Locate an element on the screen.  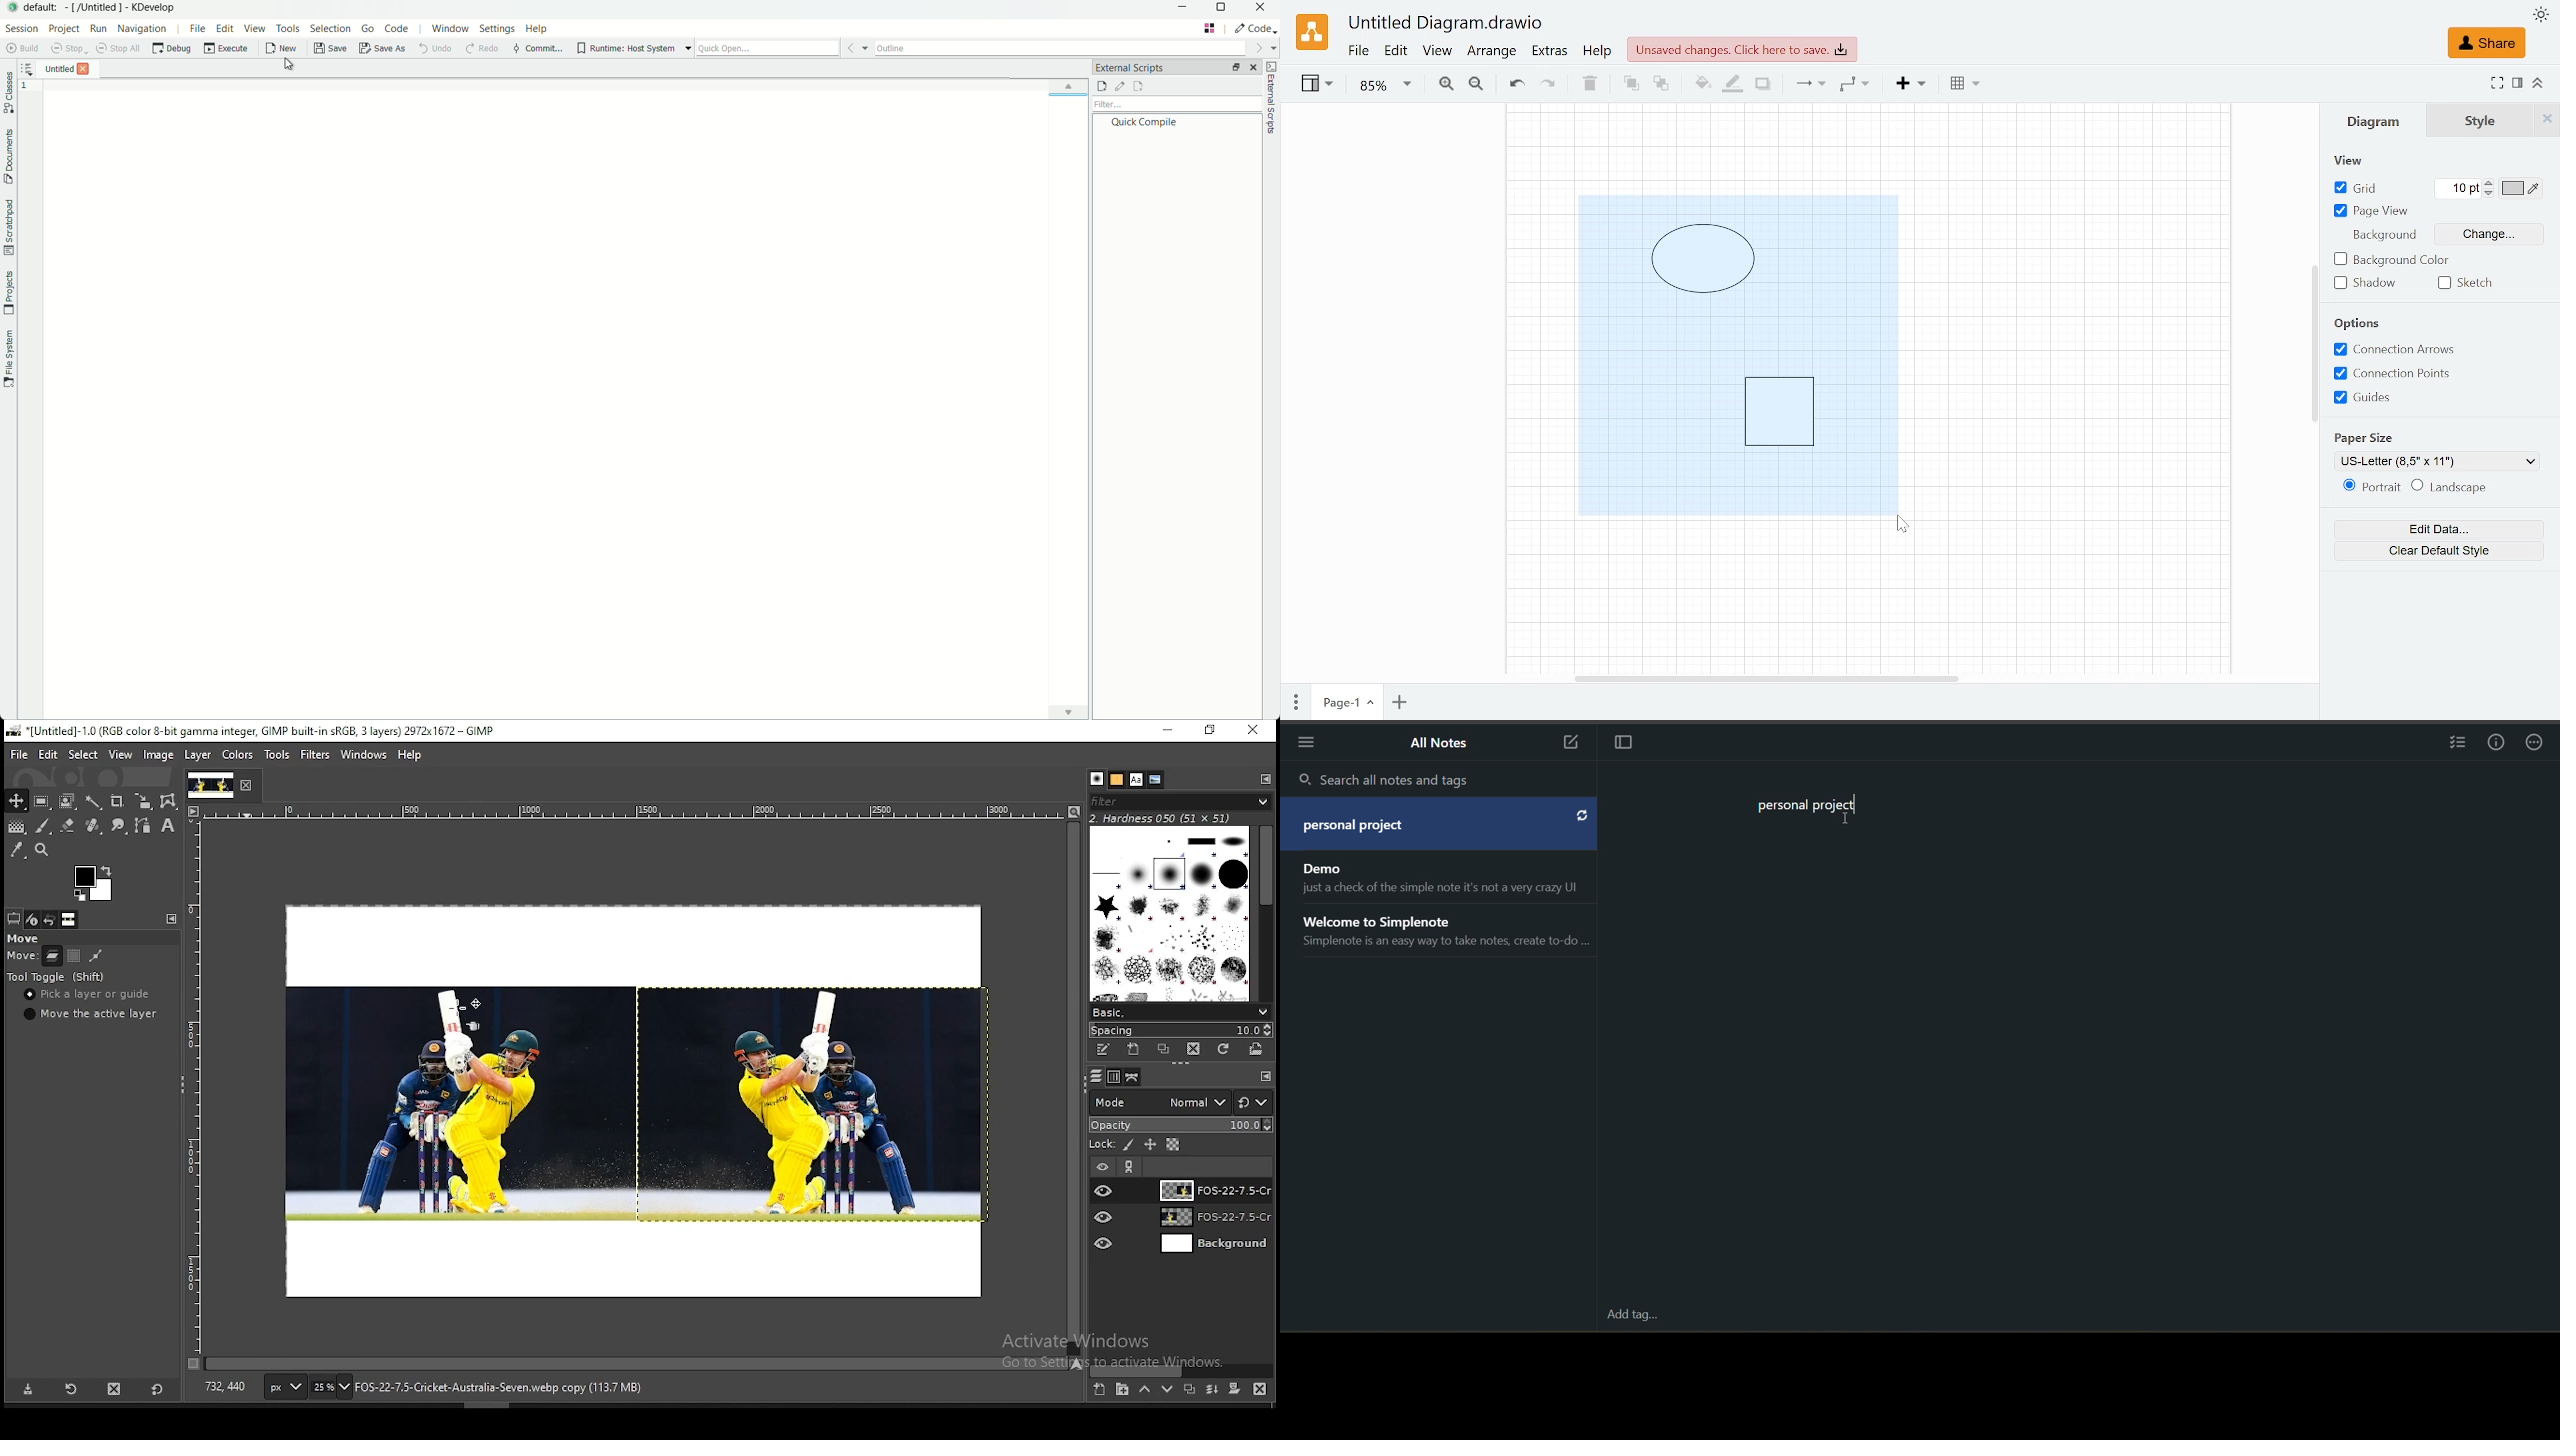
layer visibility on/off is located at coordinates (1104, 1190).